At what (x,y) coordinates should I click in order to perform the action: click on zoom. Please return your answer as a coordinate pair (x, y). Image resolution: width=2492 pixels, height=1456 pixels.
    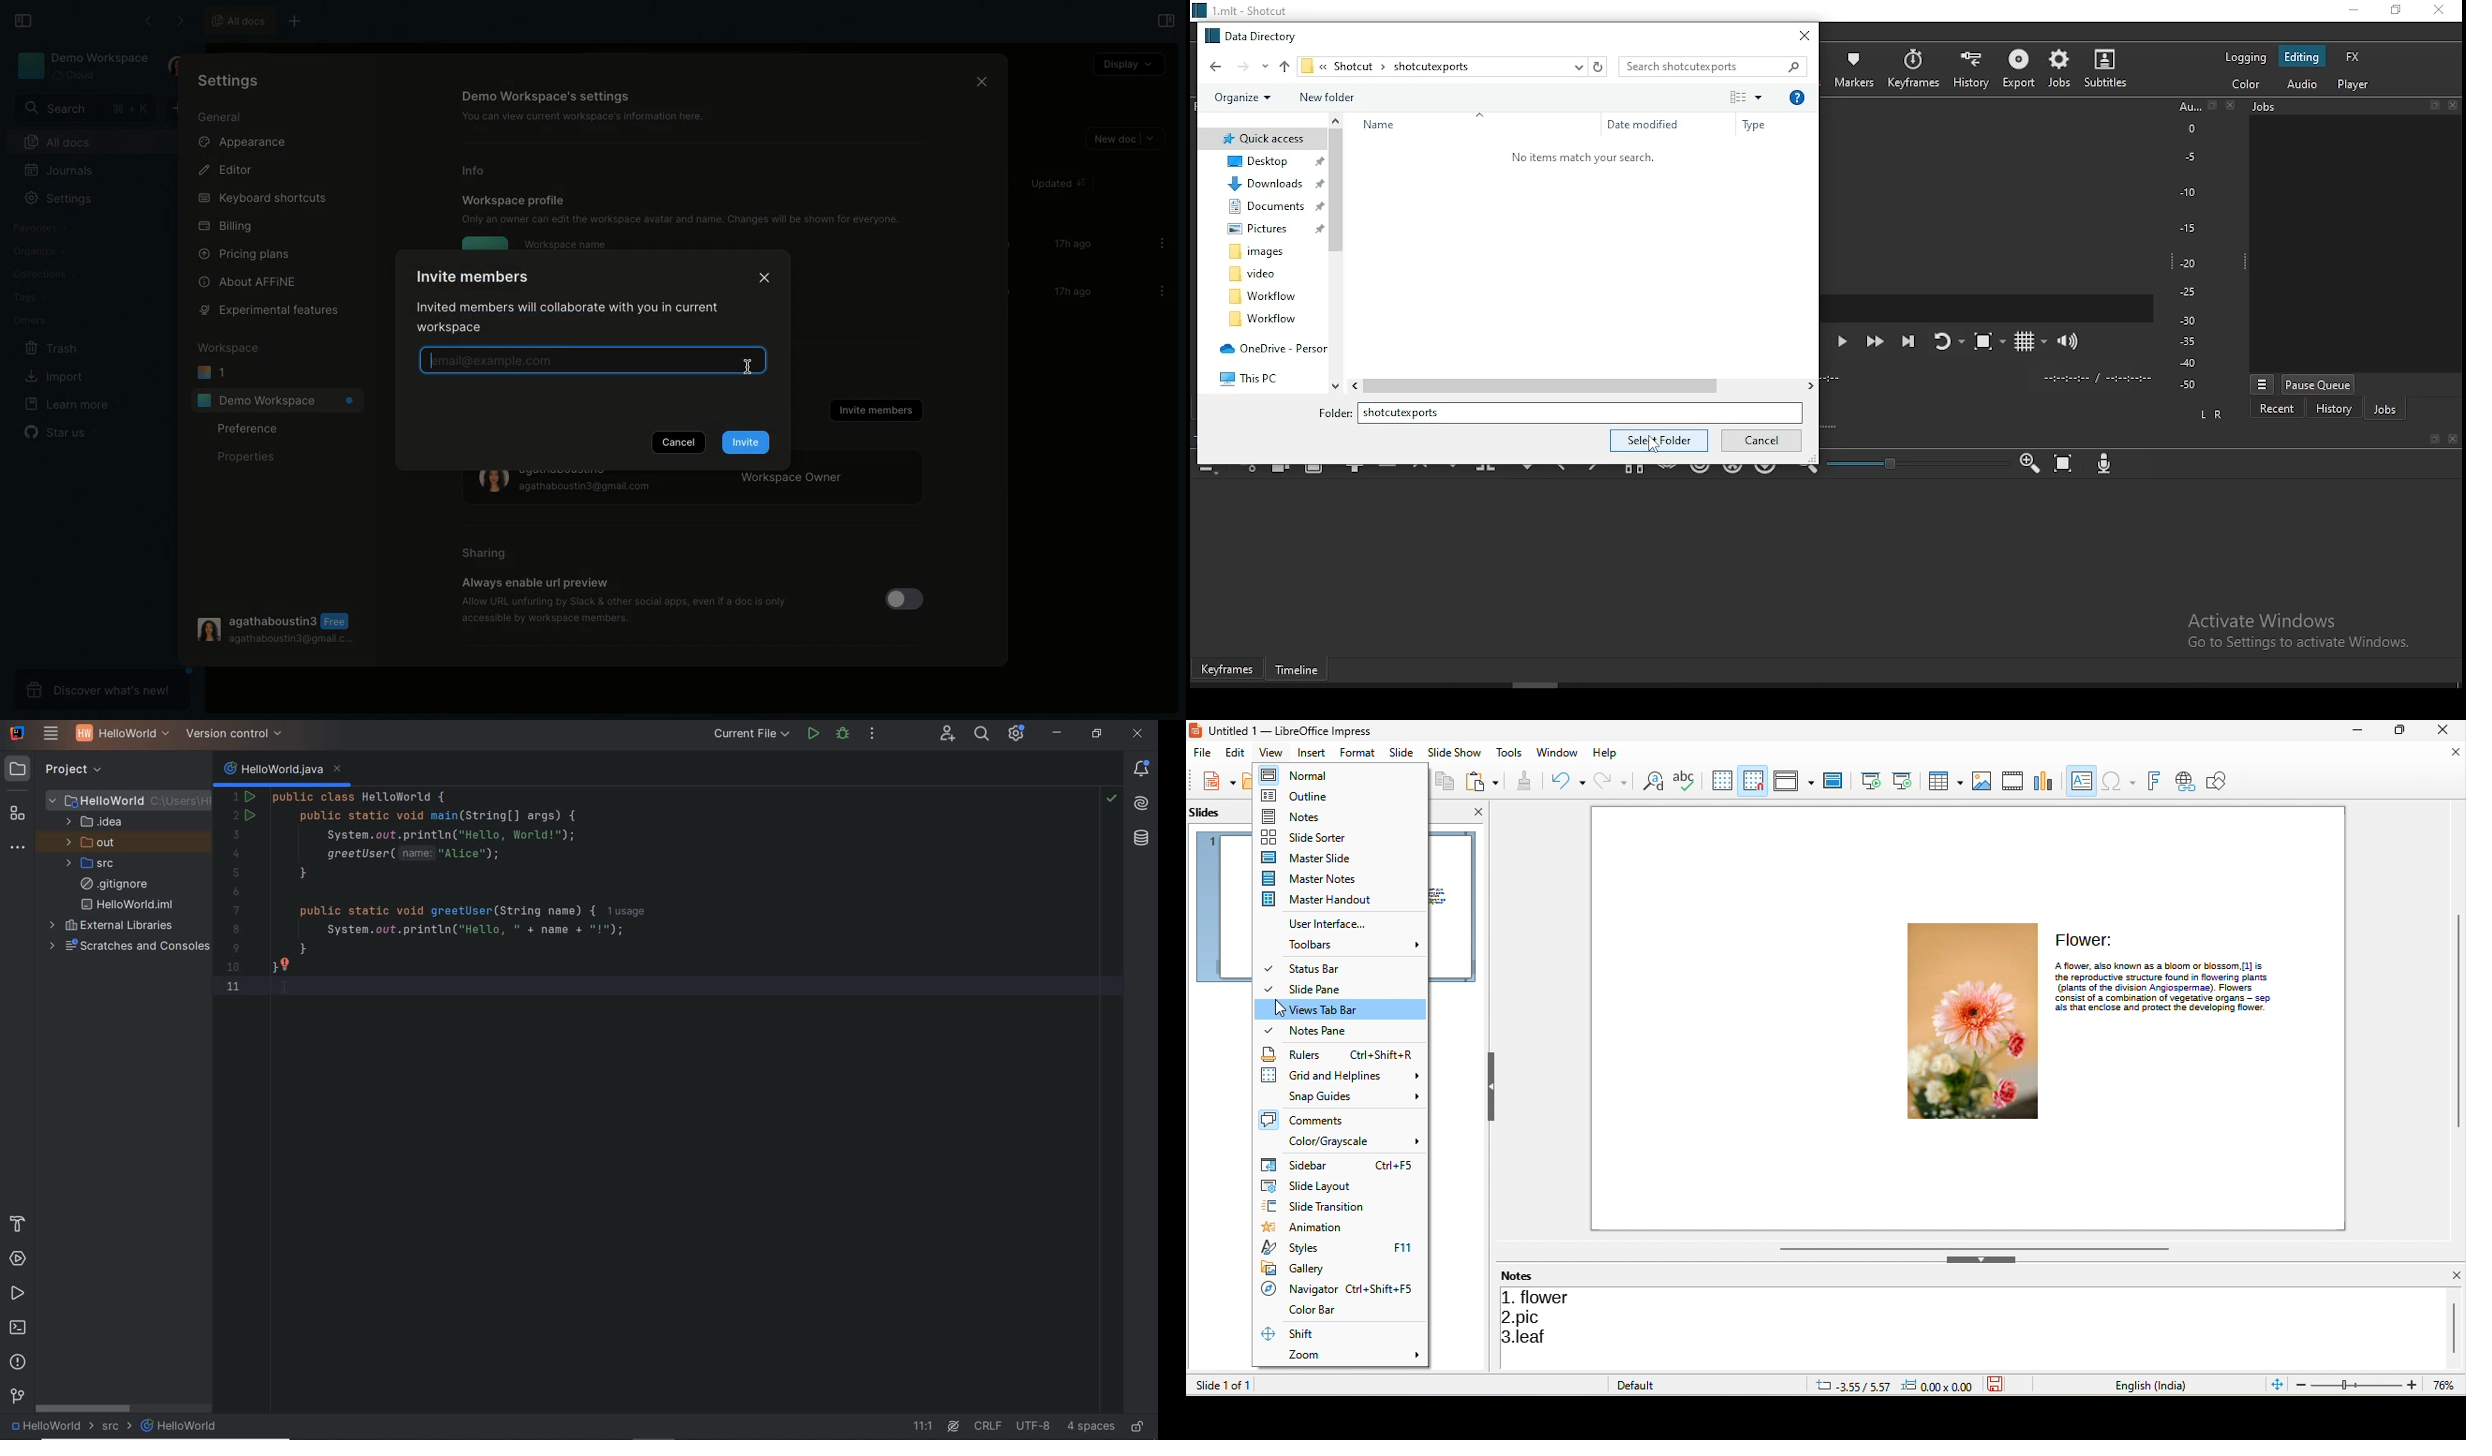
    Looking at the image, I should click on (1342, 1354).